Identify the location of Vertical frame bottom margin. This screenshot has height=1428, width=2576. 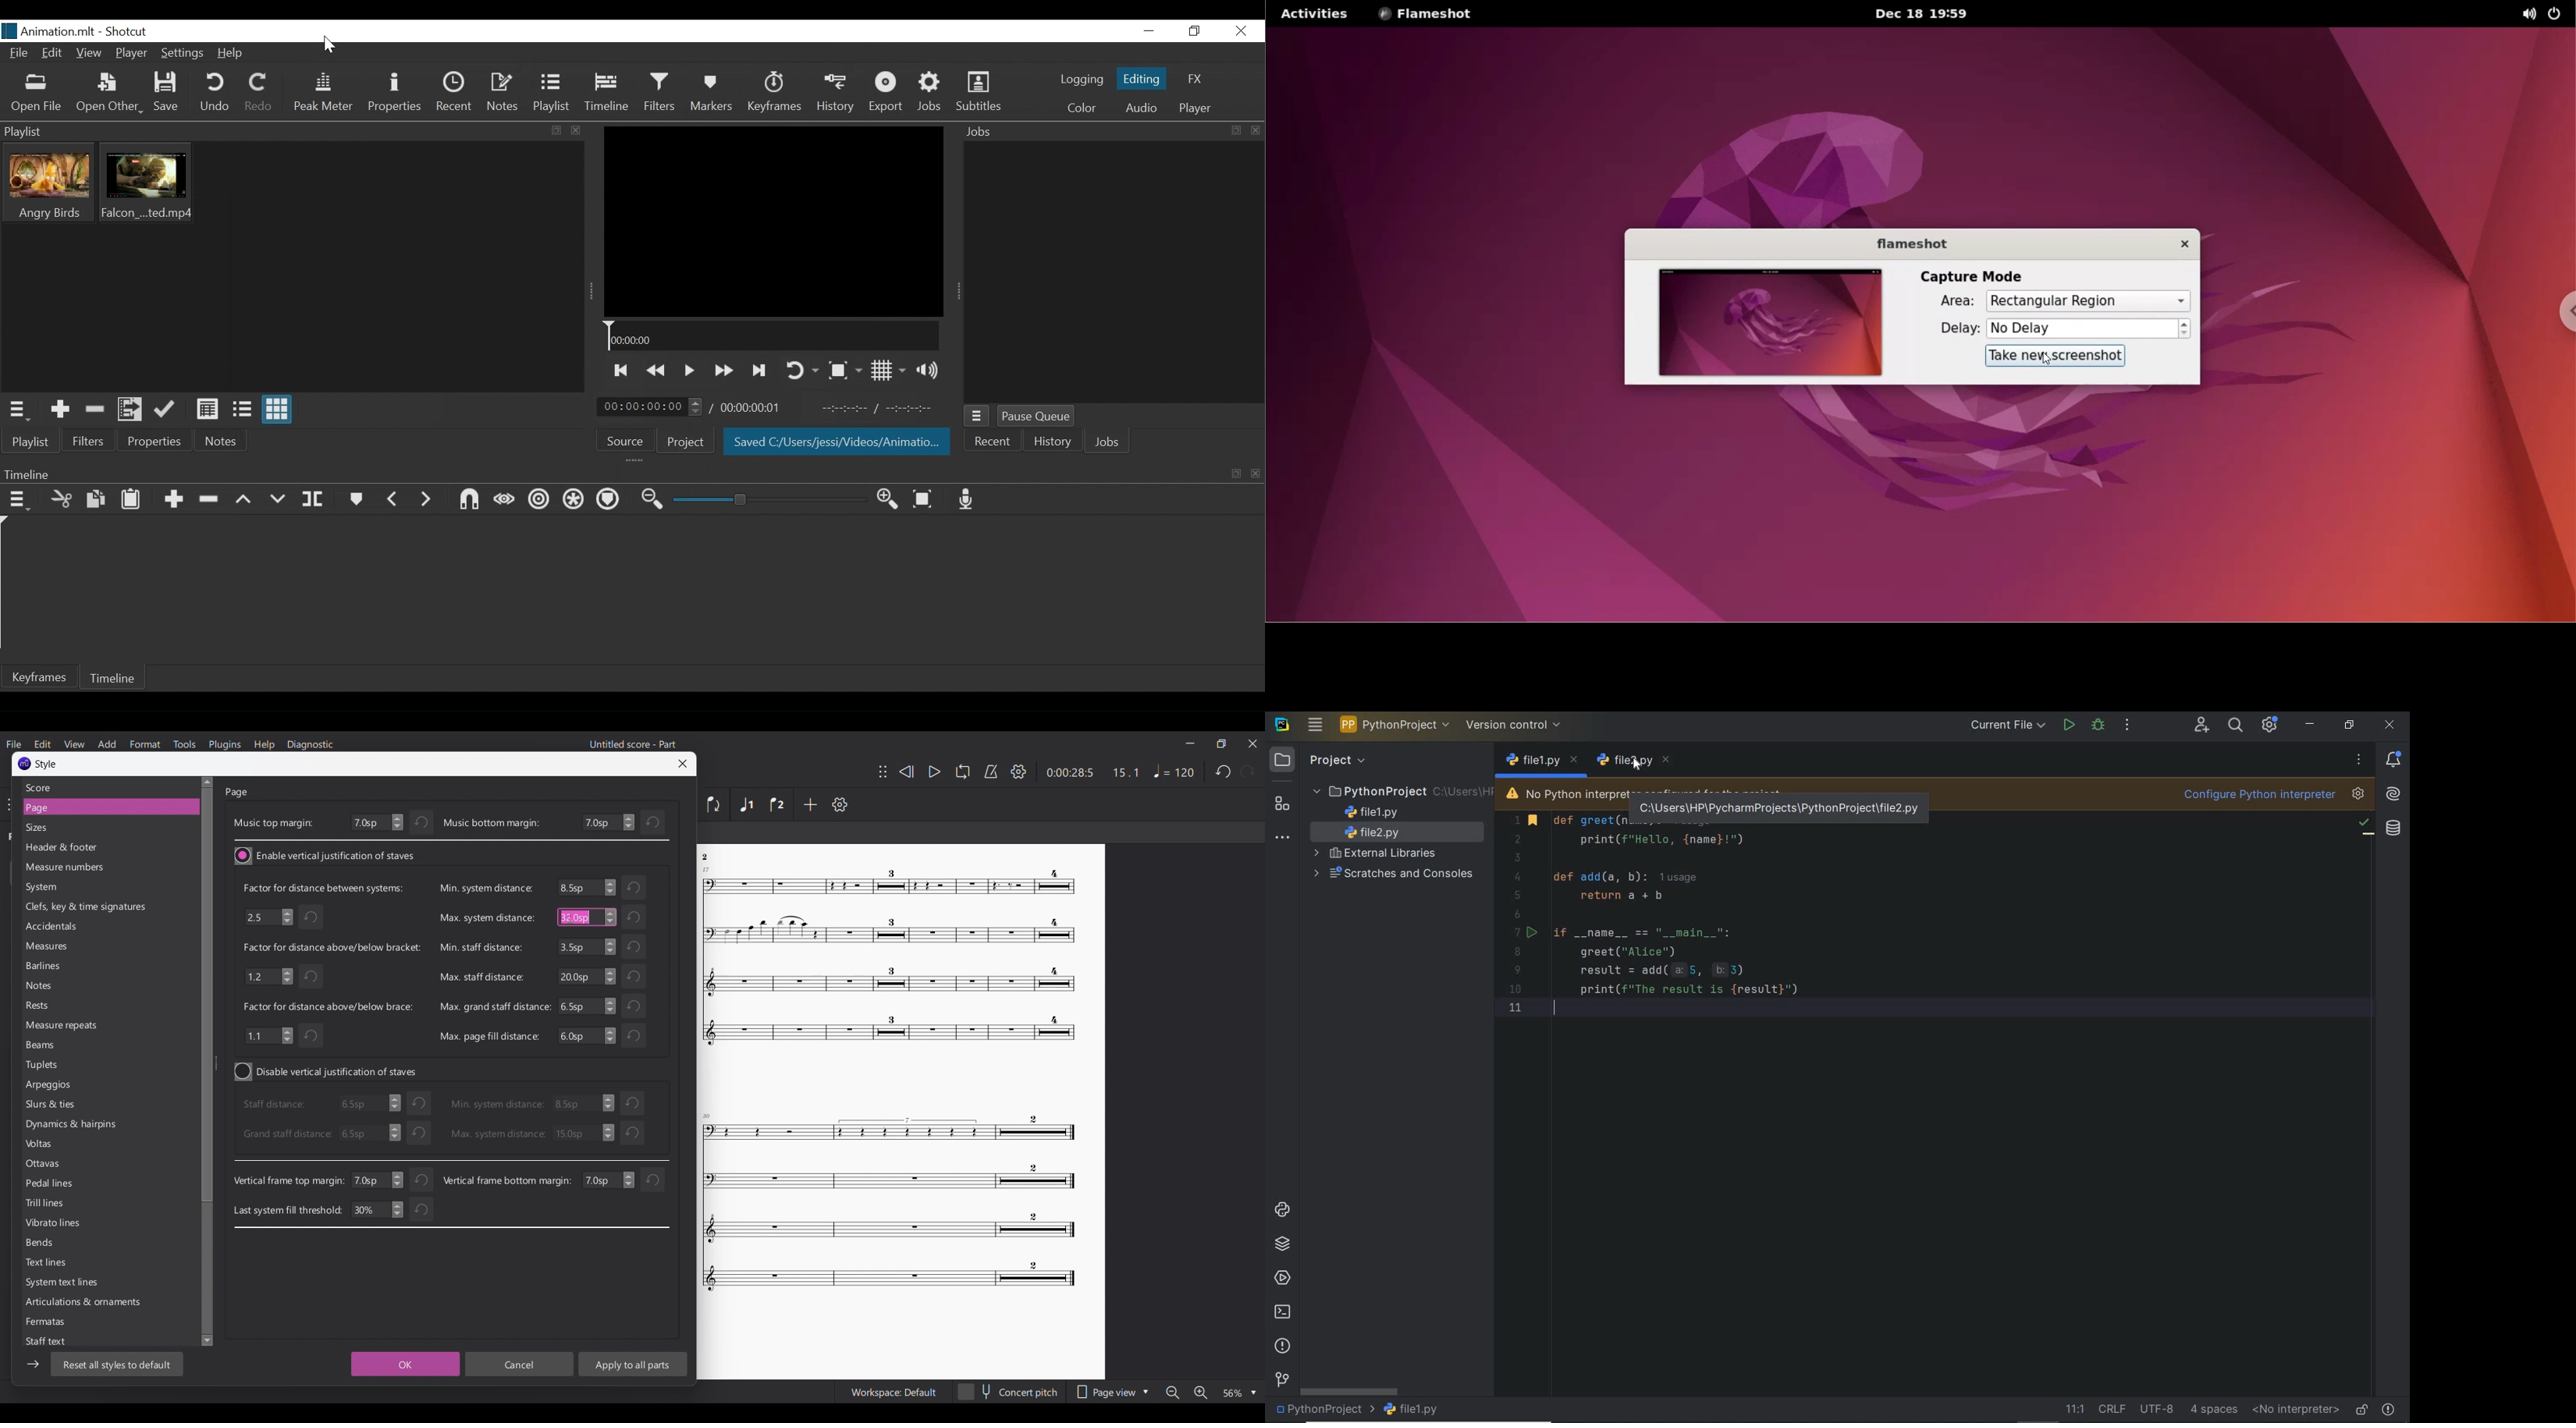
(507, 1180).